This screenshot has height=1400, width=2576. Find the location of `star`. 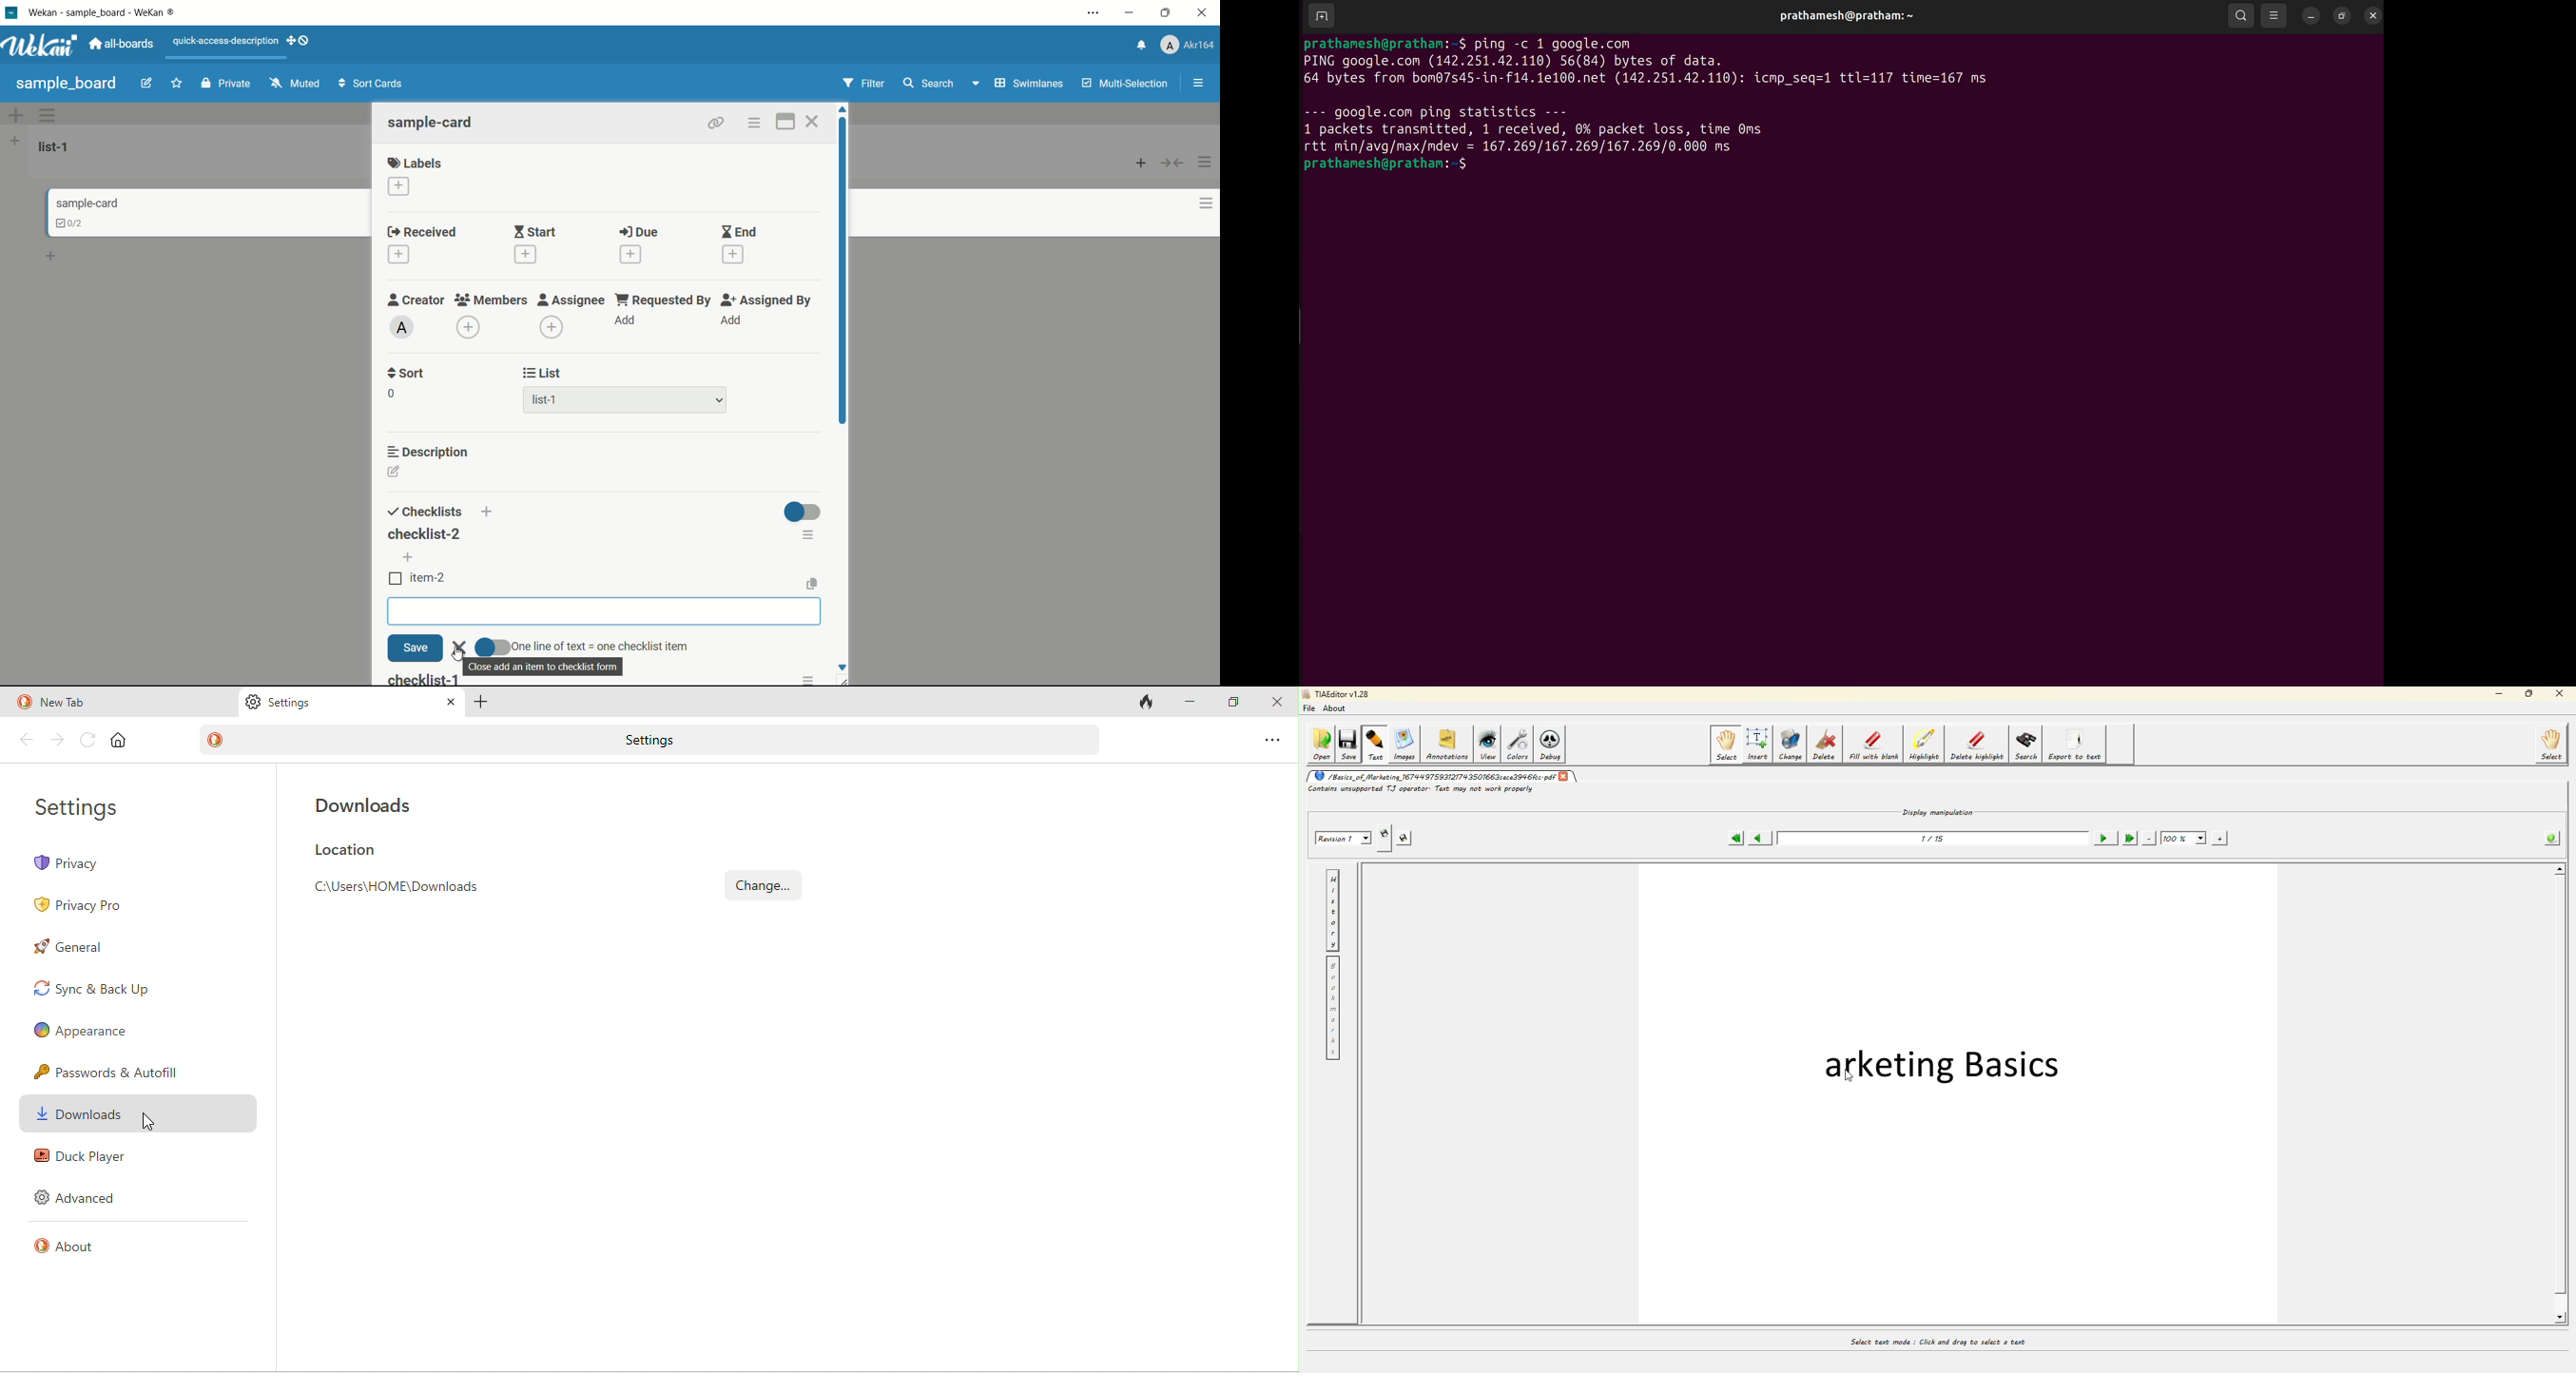

star is located at coordinates (179, 85).